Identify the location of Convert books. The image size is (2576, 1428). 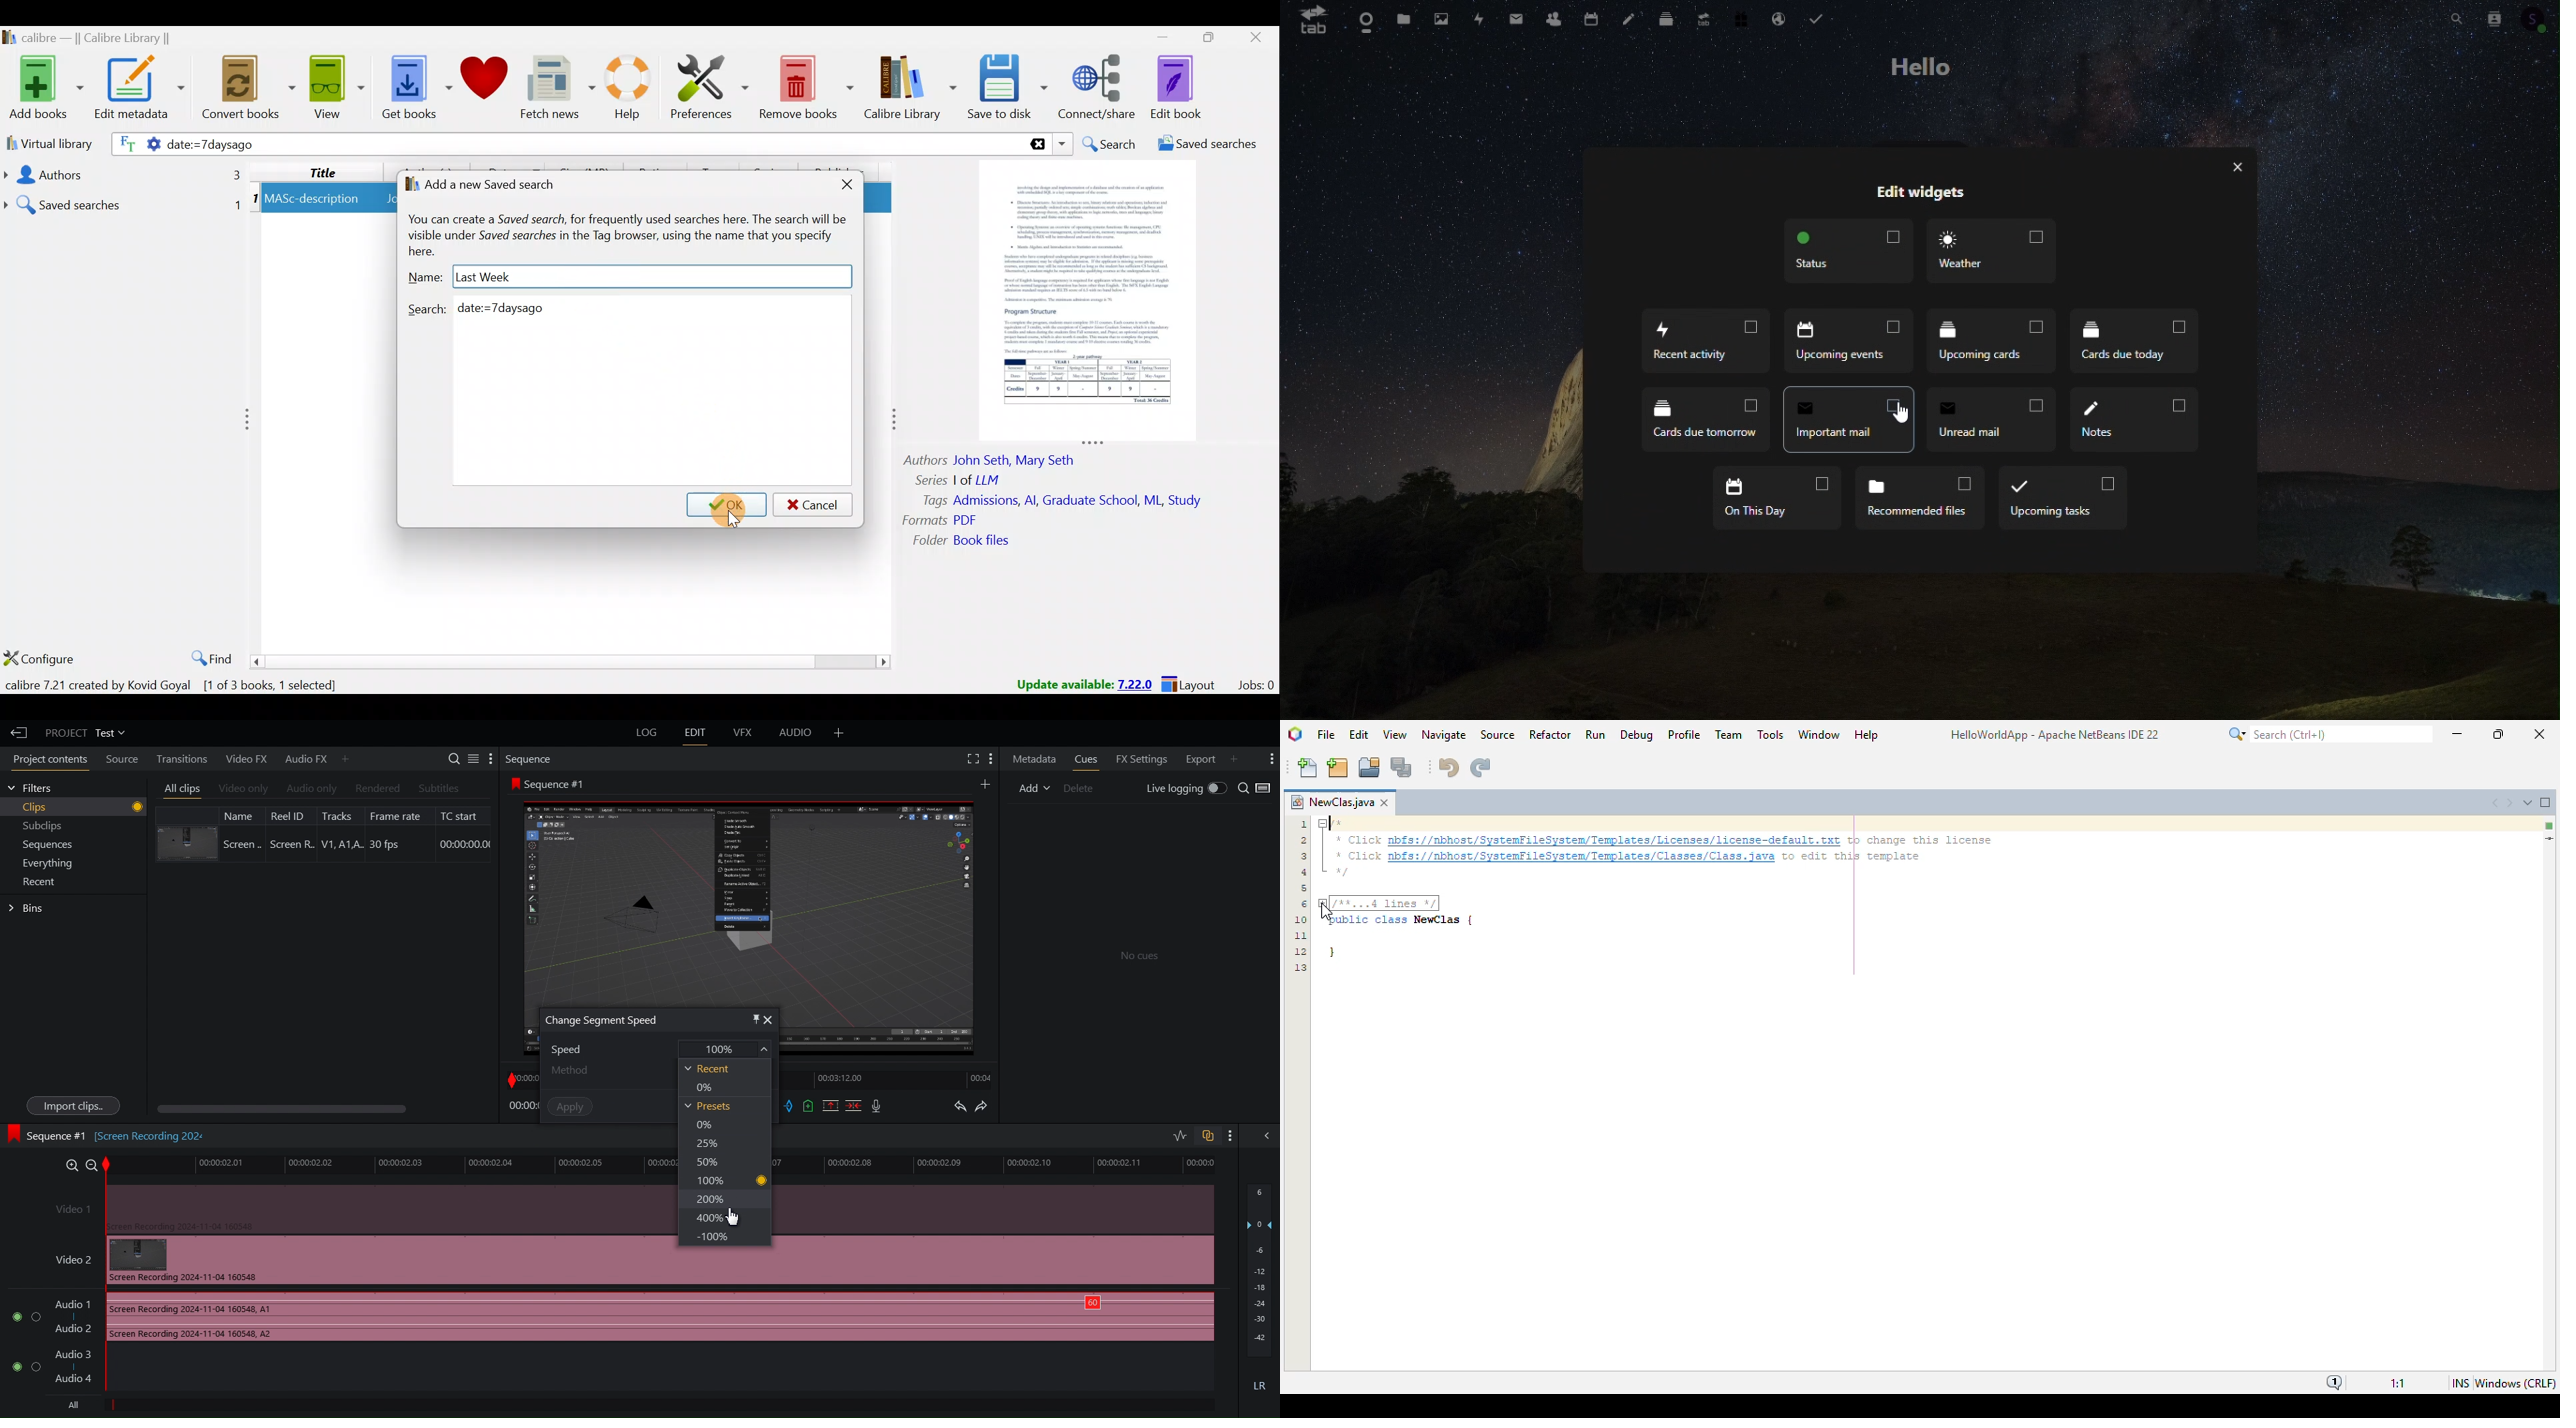
(249, 91).